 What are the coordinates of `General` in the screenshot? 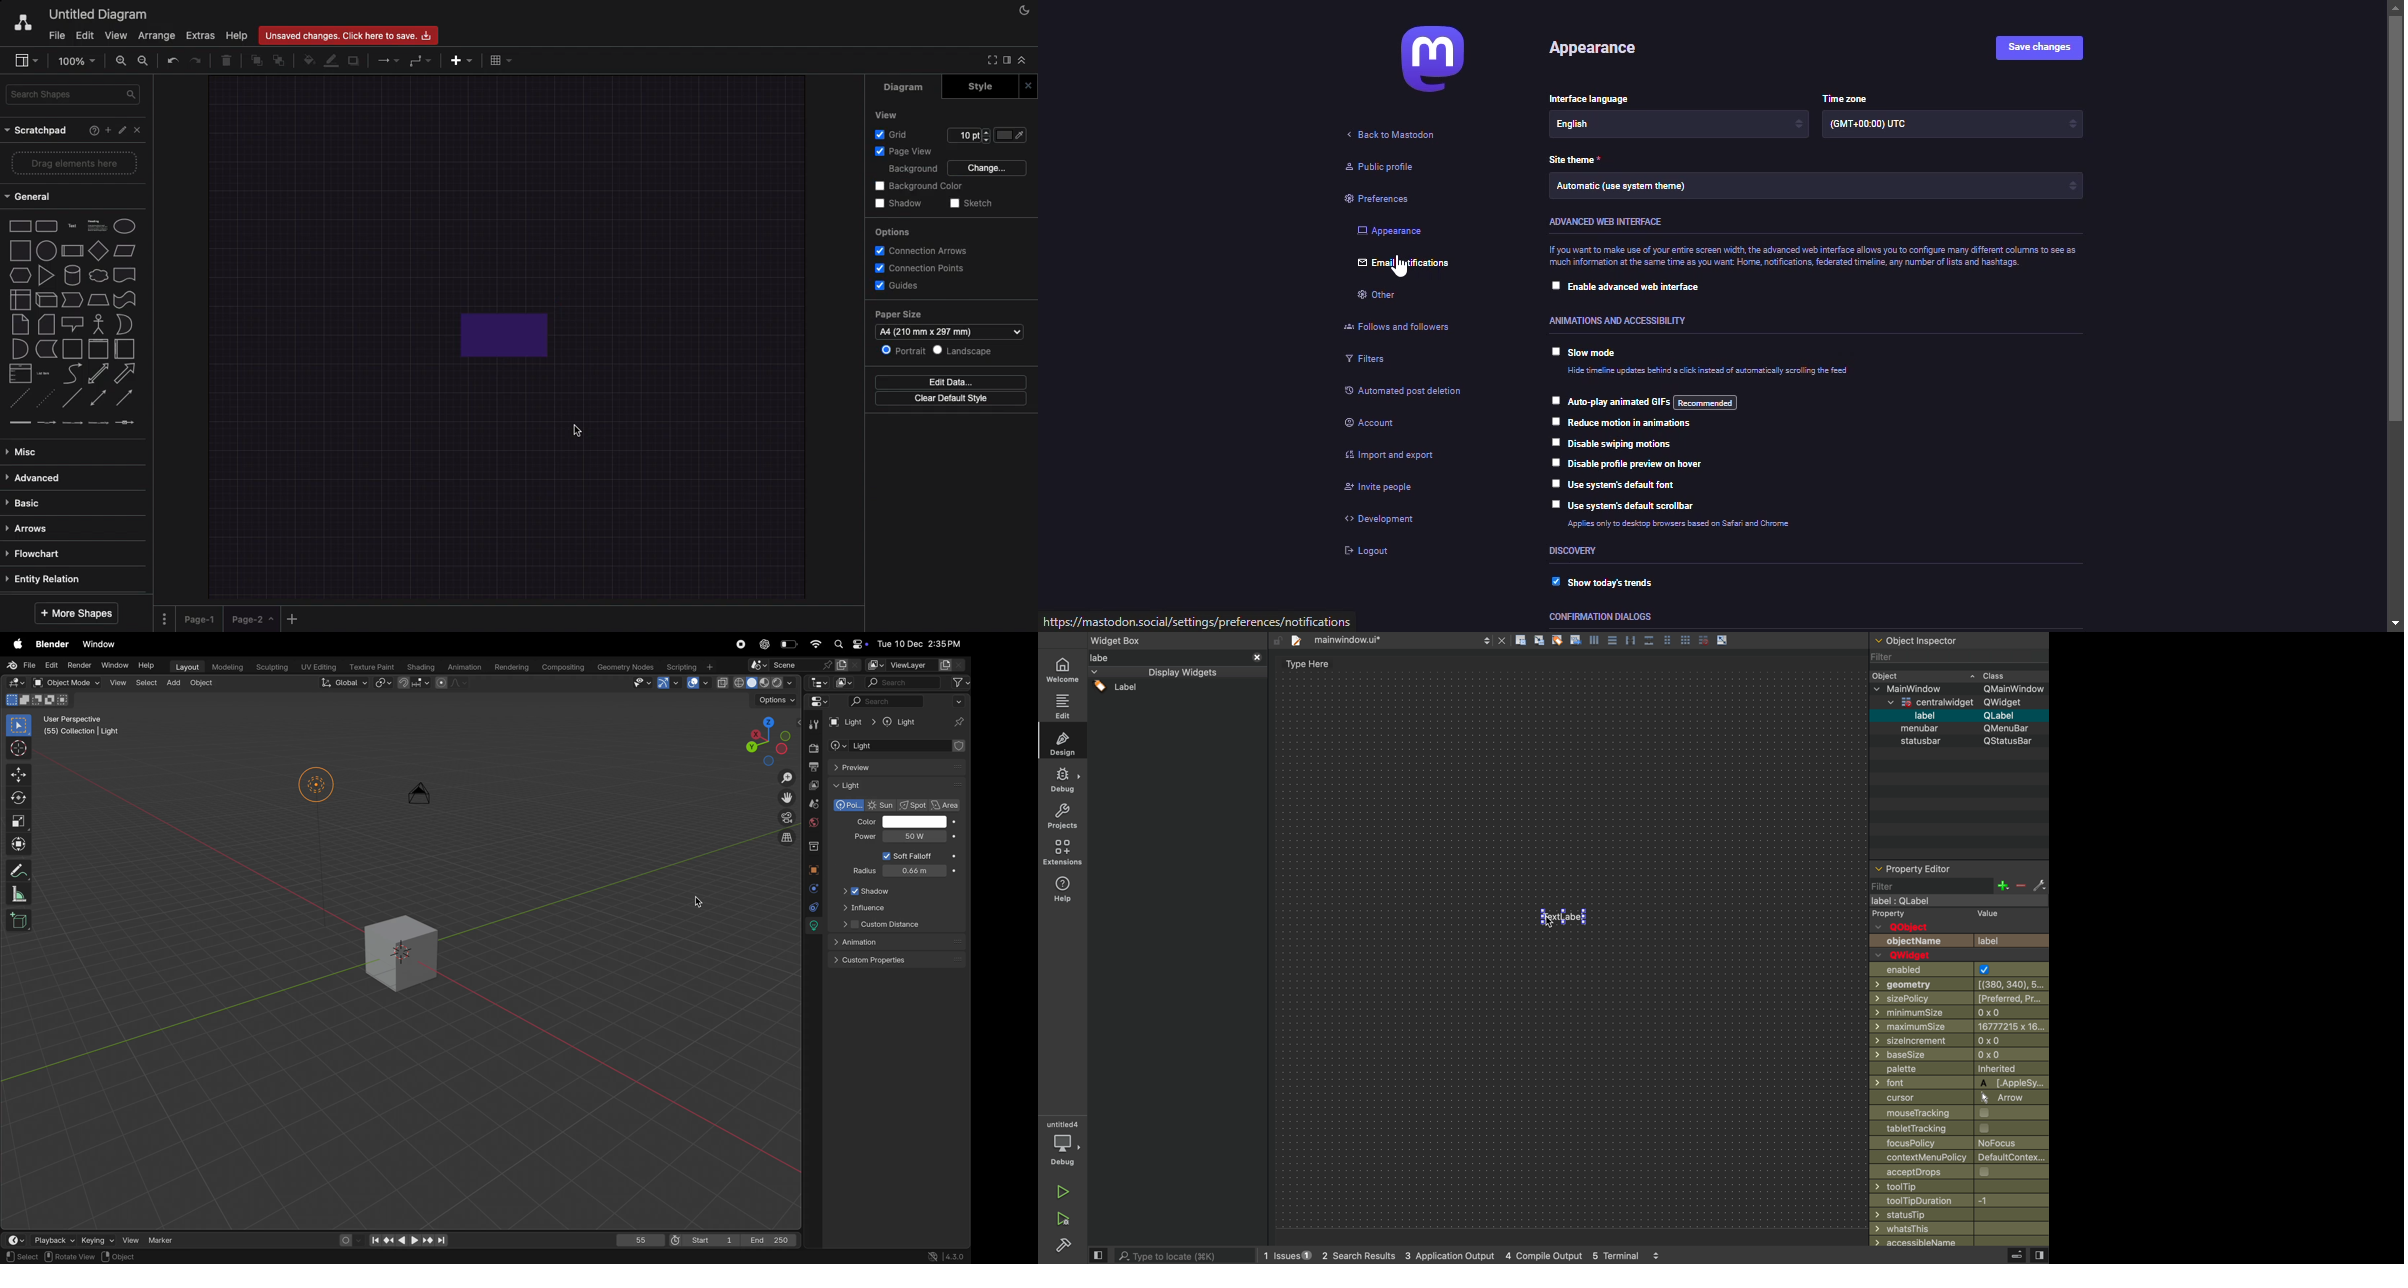 It's located at (30, 198).